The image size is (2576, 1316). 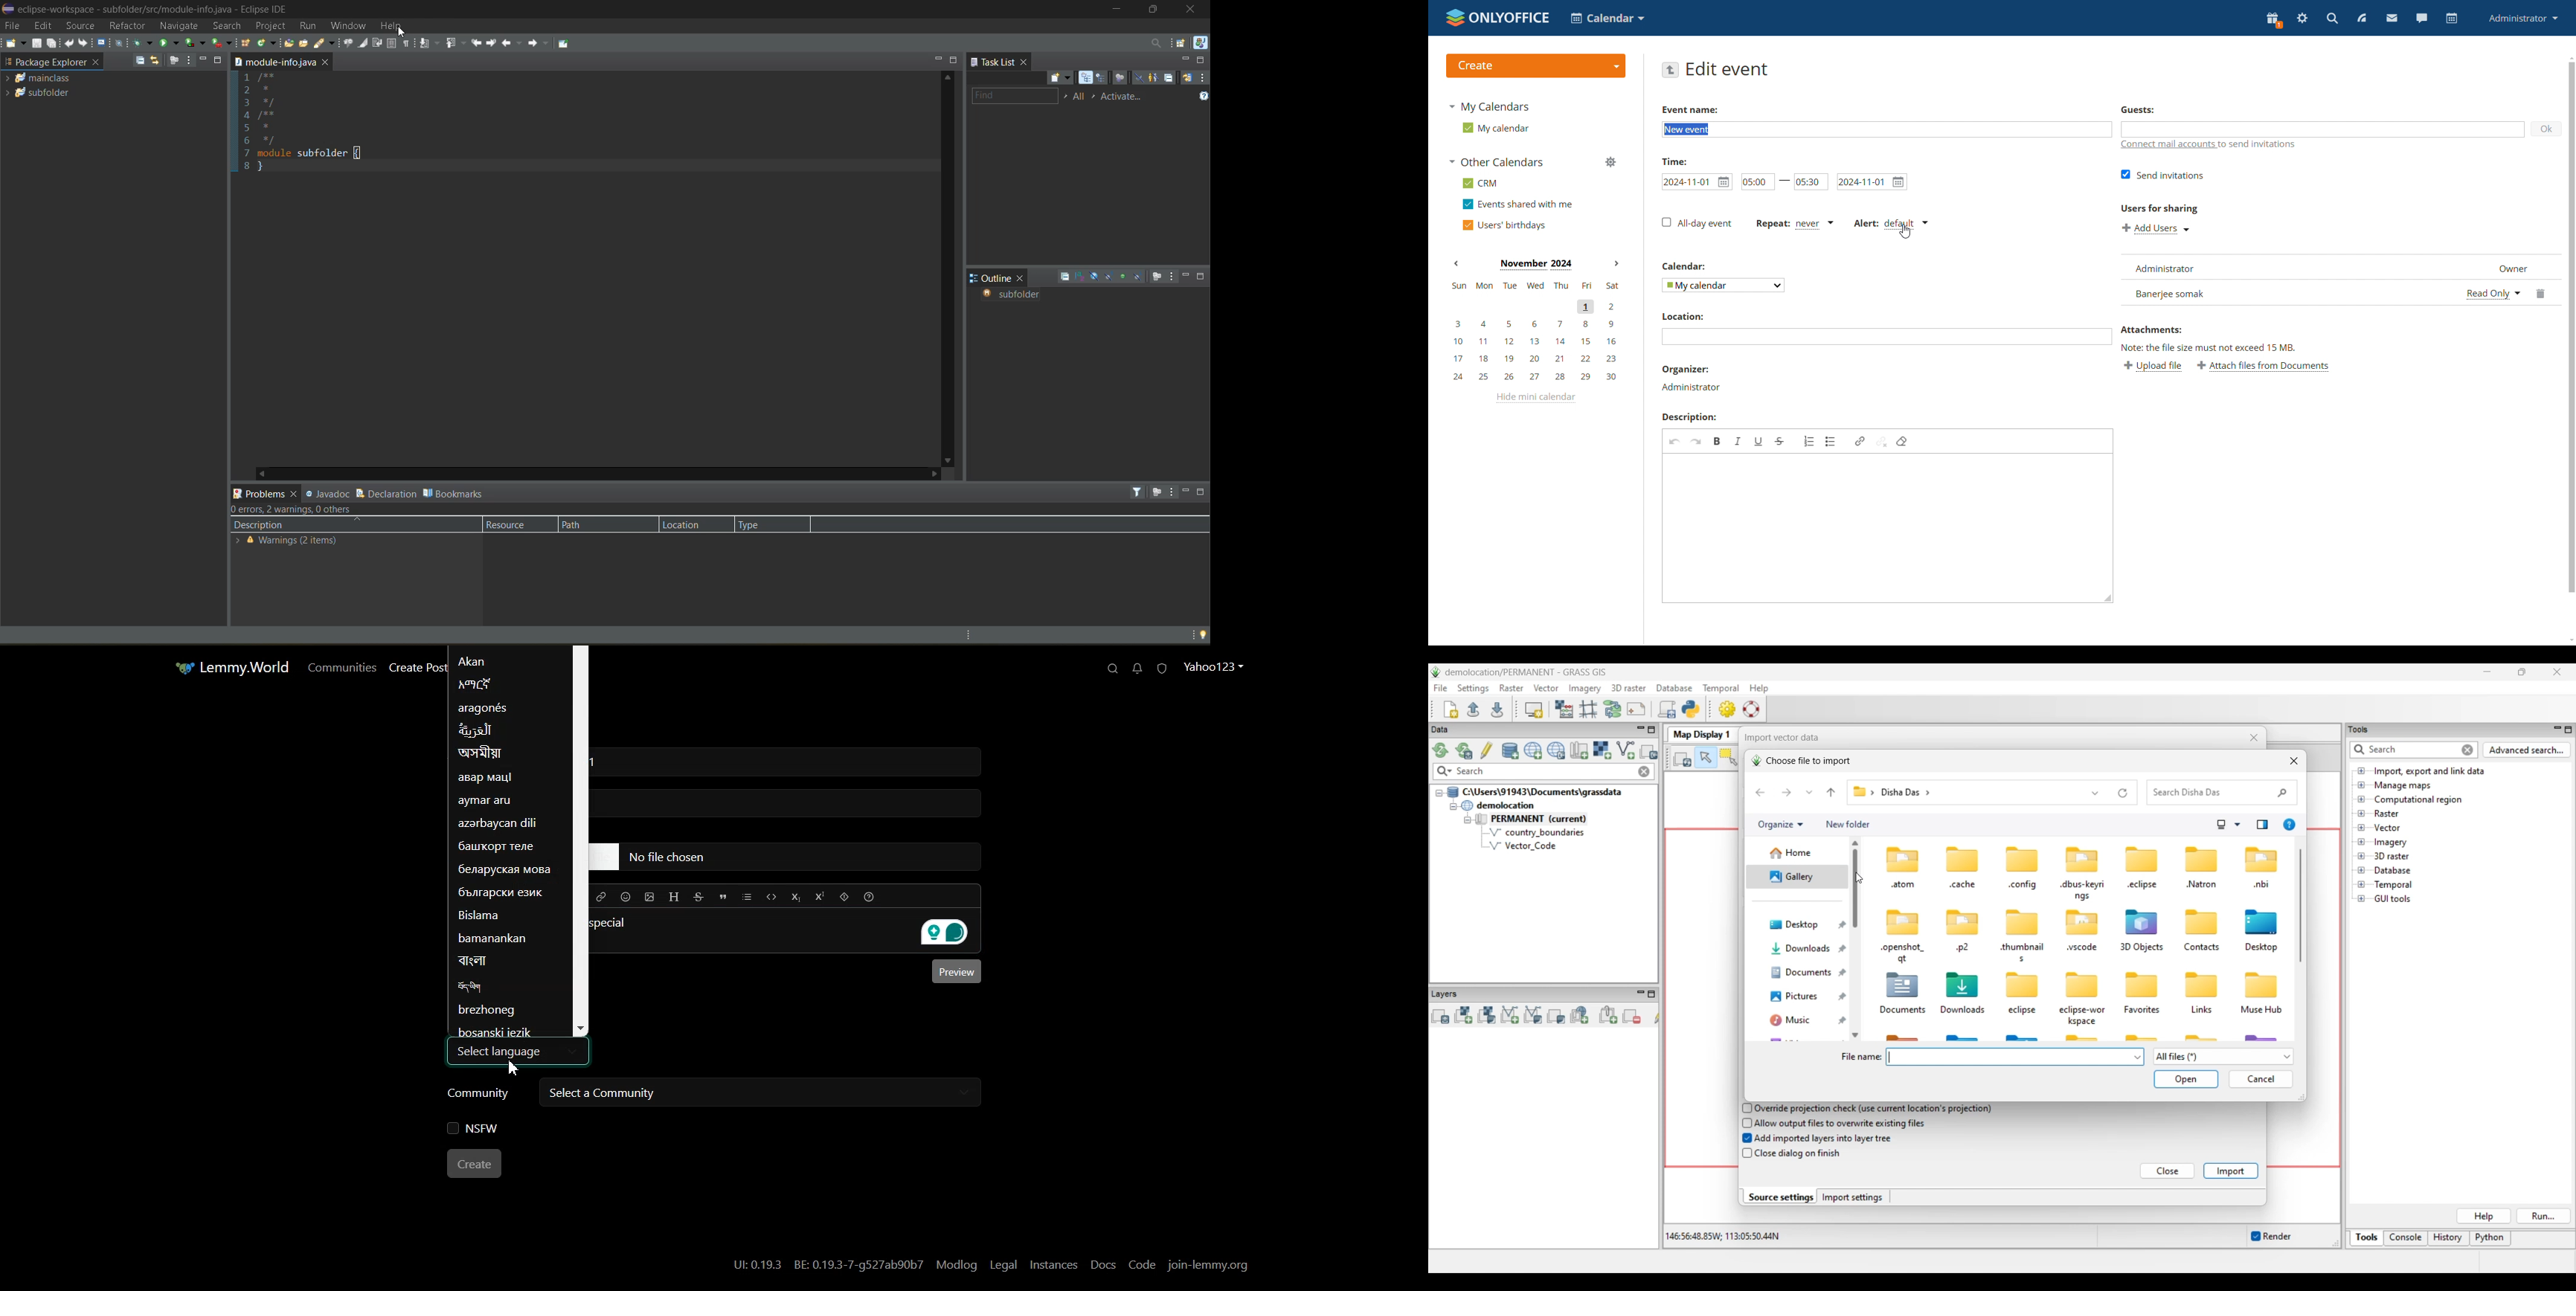 I want to click on Hyperlink, so click(x=603, y=897).